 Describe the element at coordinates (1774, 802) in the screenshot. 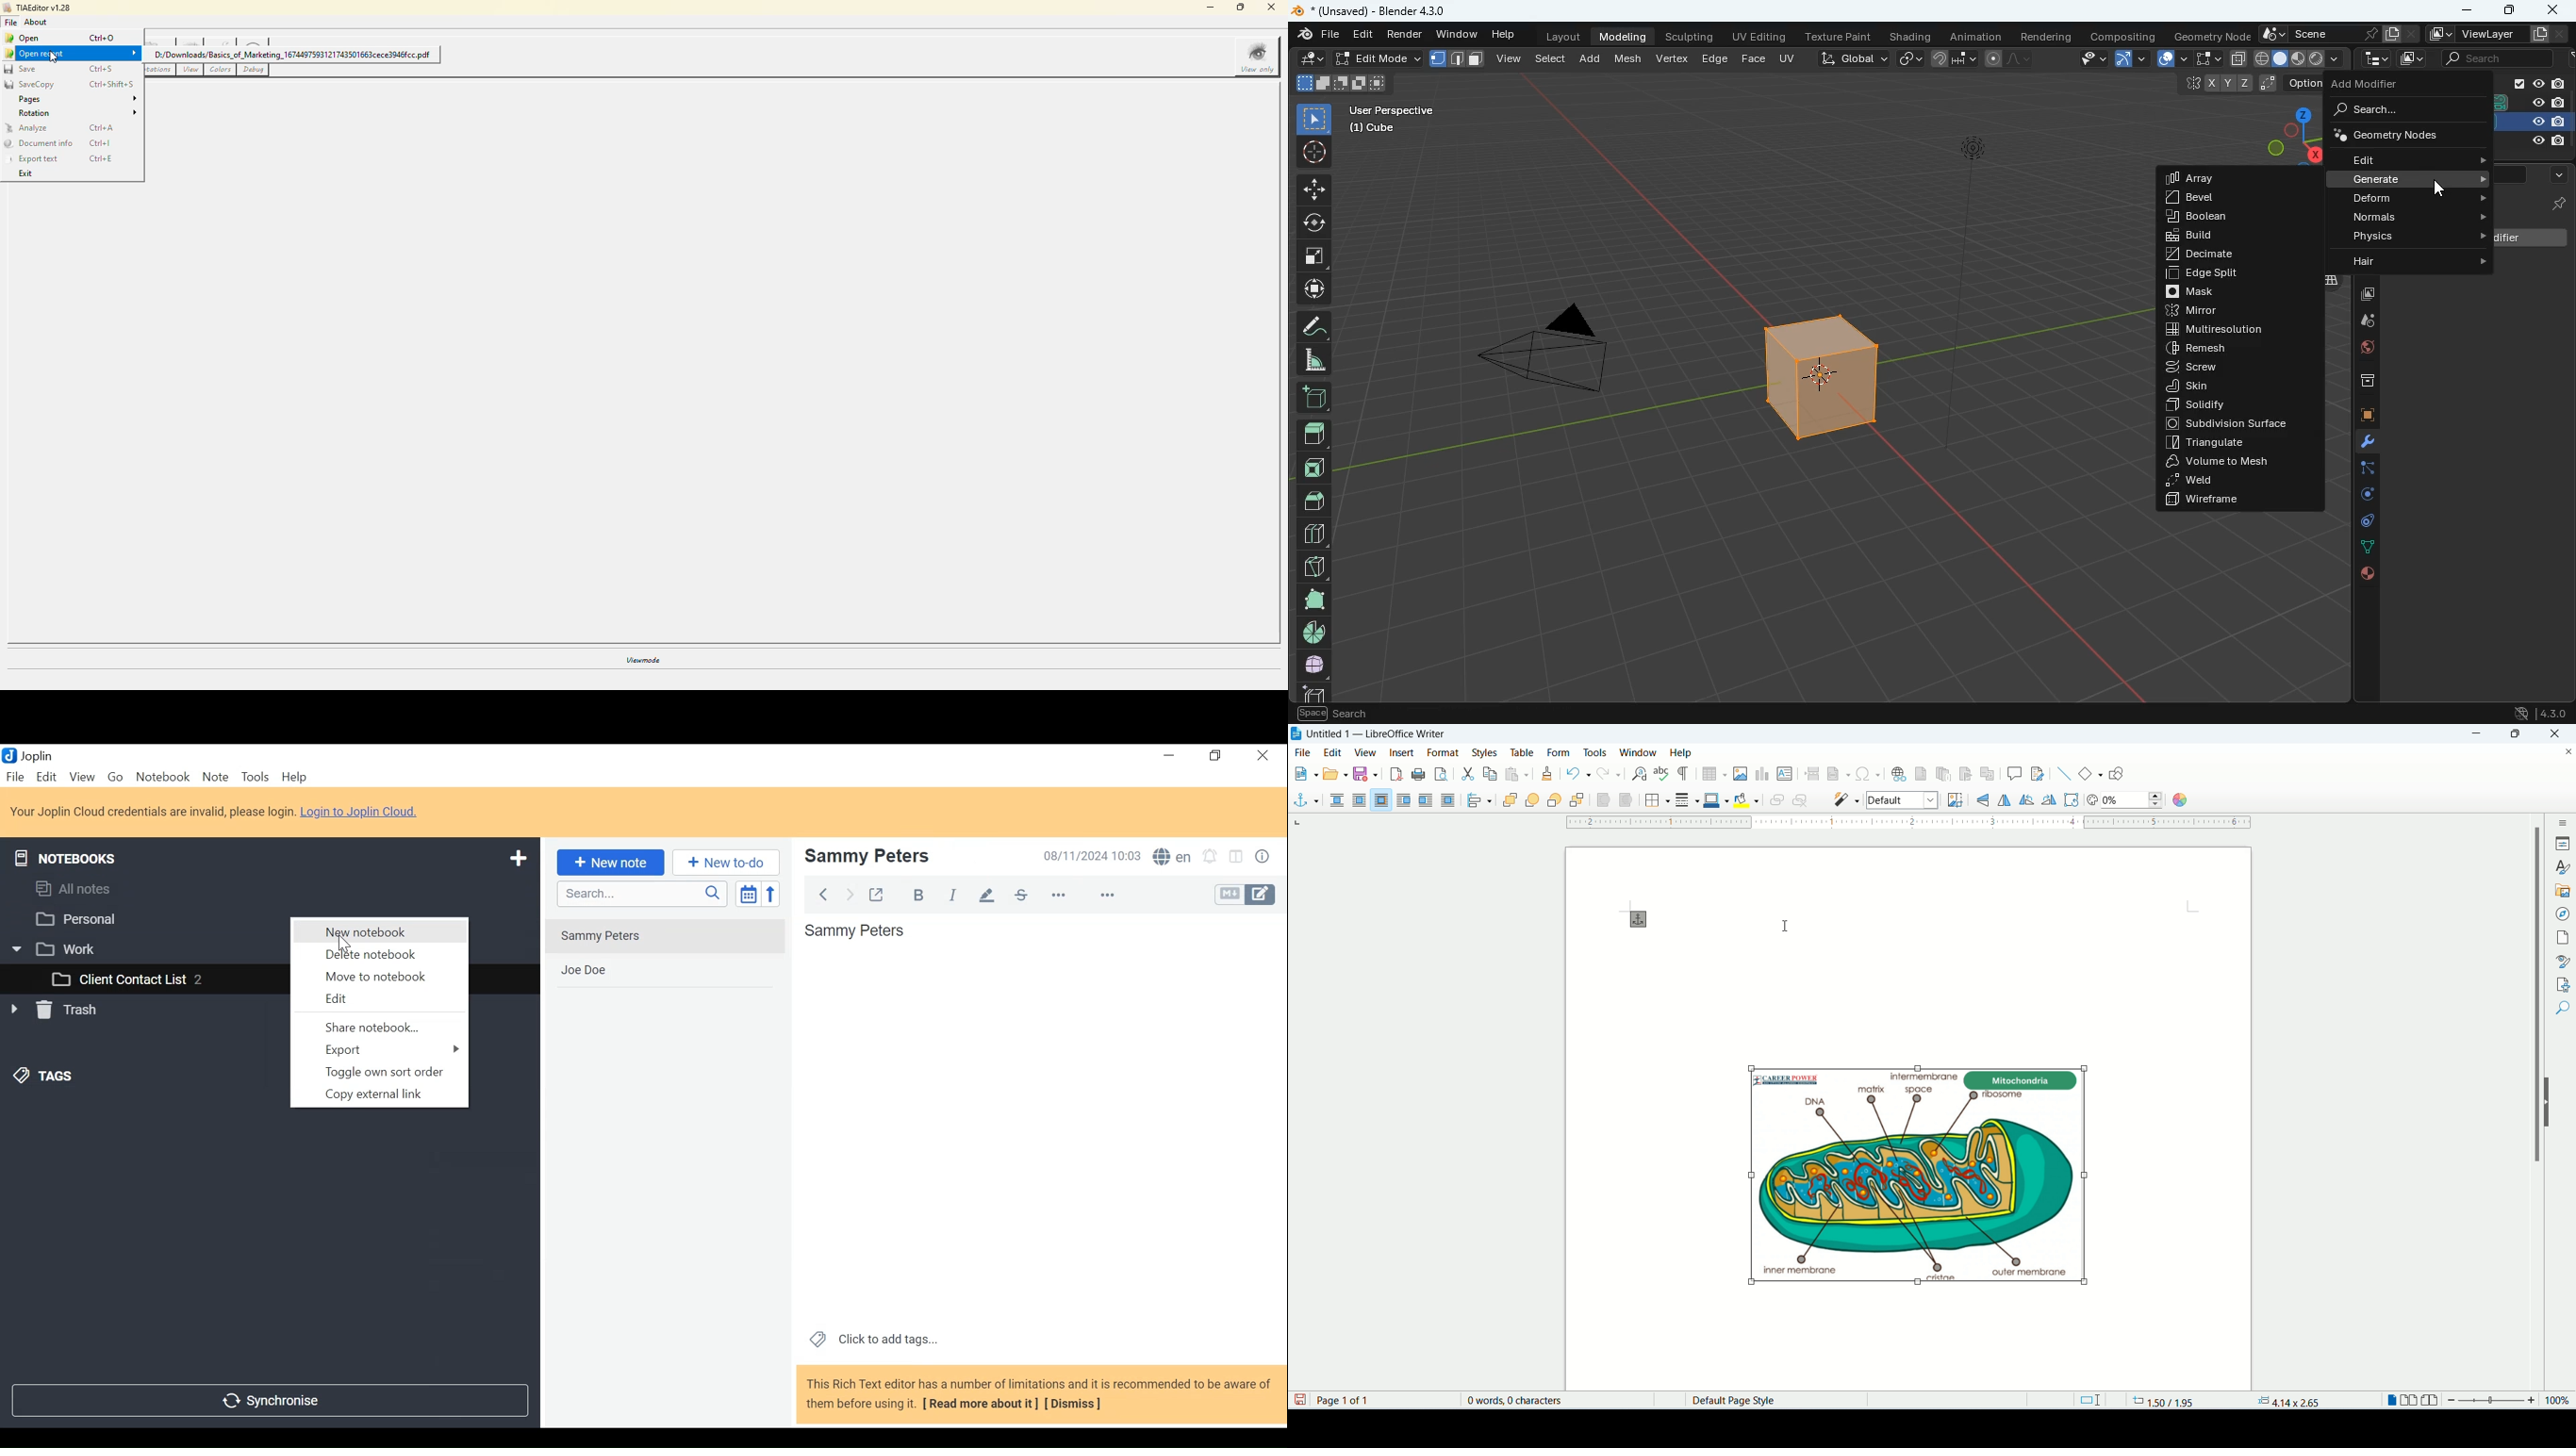

I see `link frames` at that location.